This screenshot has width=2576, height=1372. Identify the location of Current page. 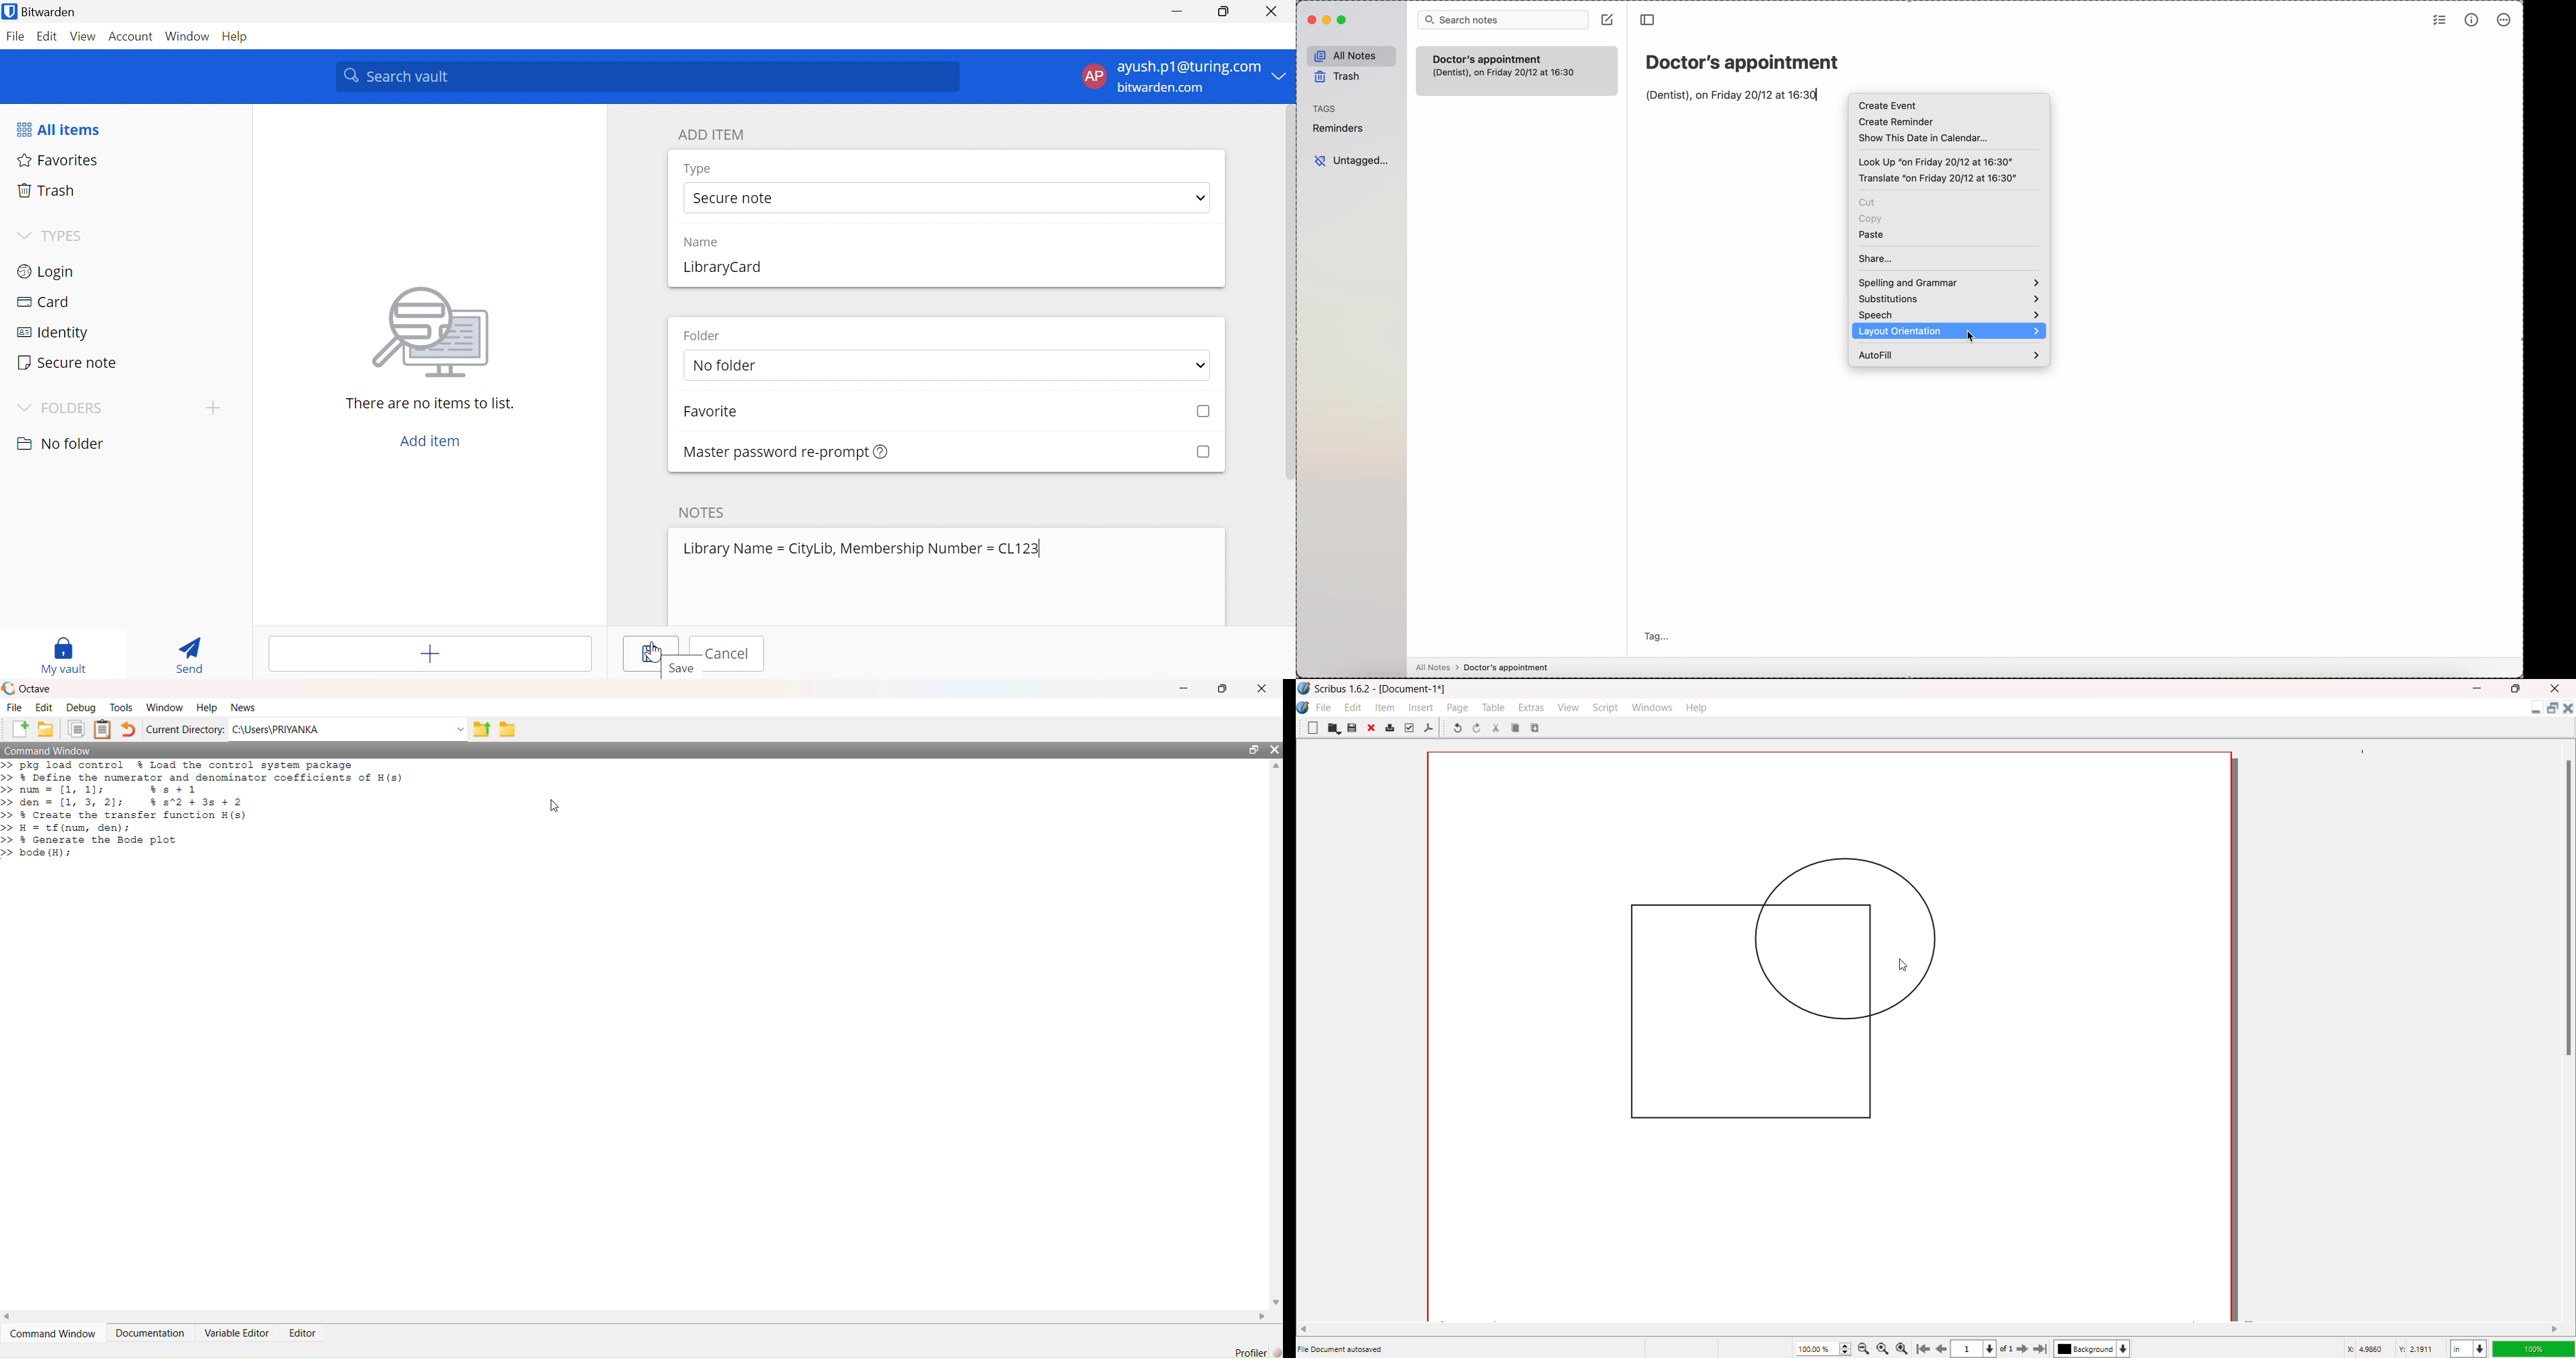
(1969, 1349).